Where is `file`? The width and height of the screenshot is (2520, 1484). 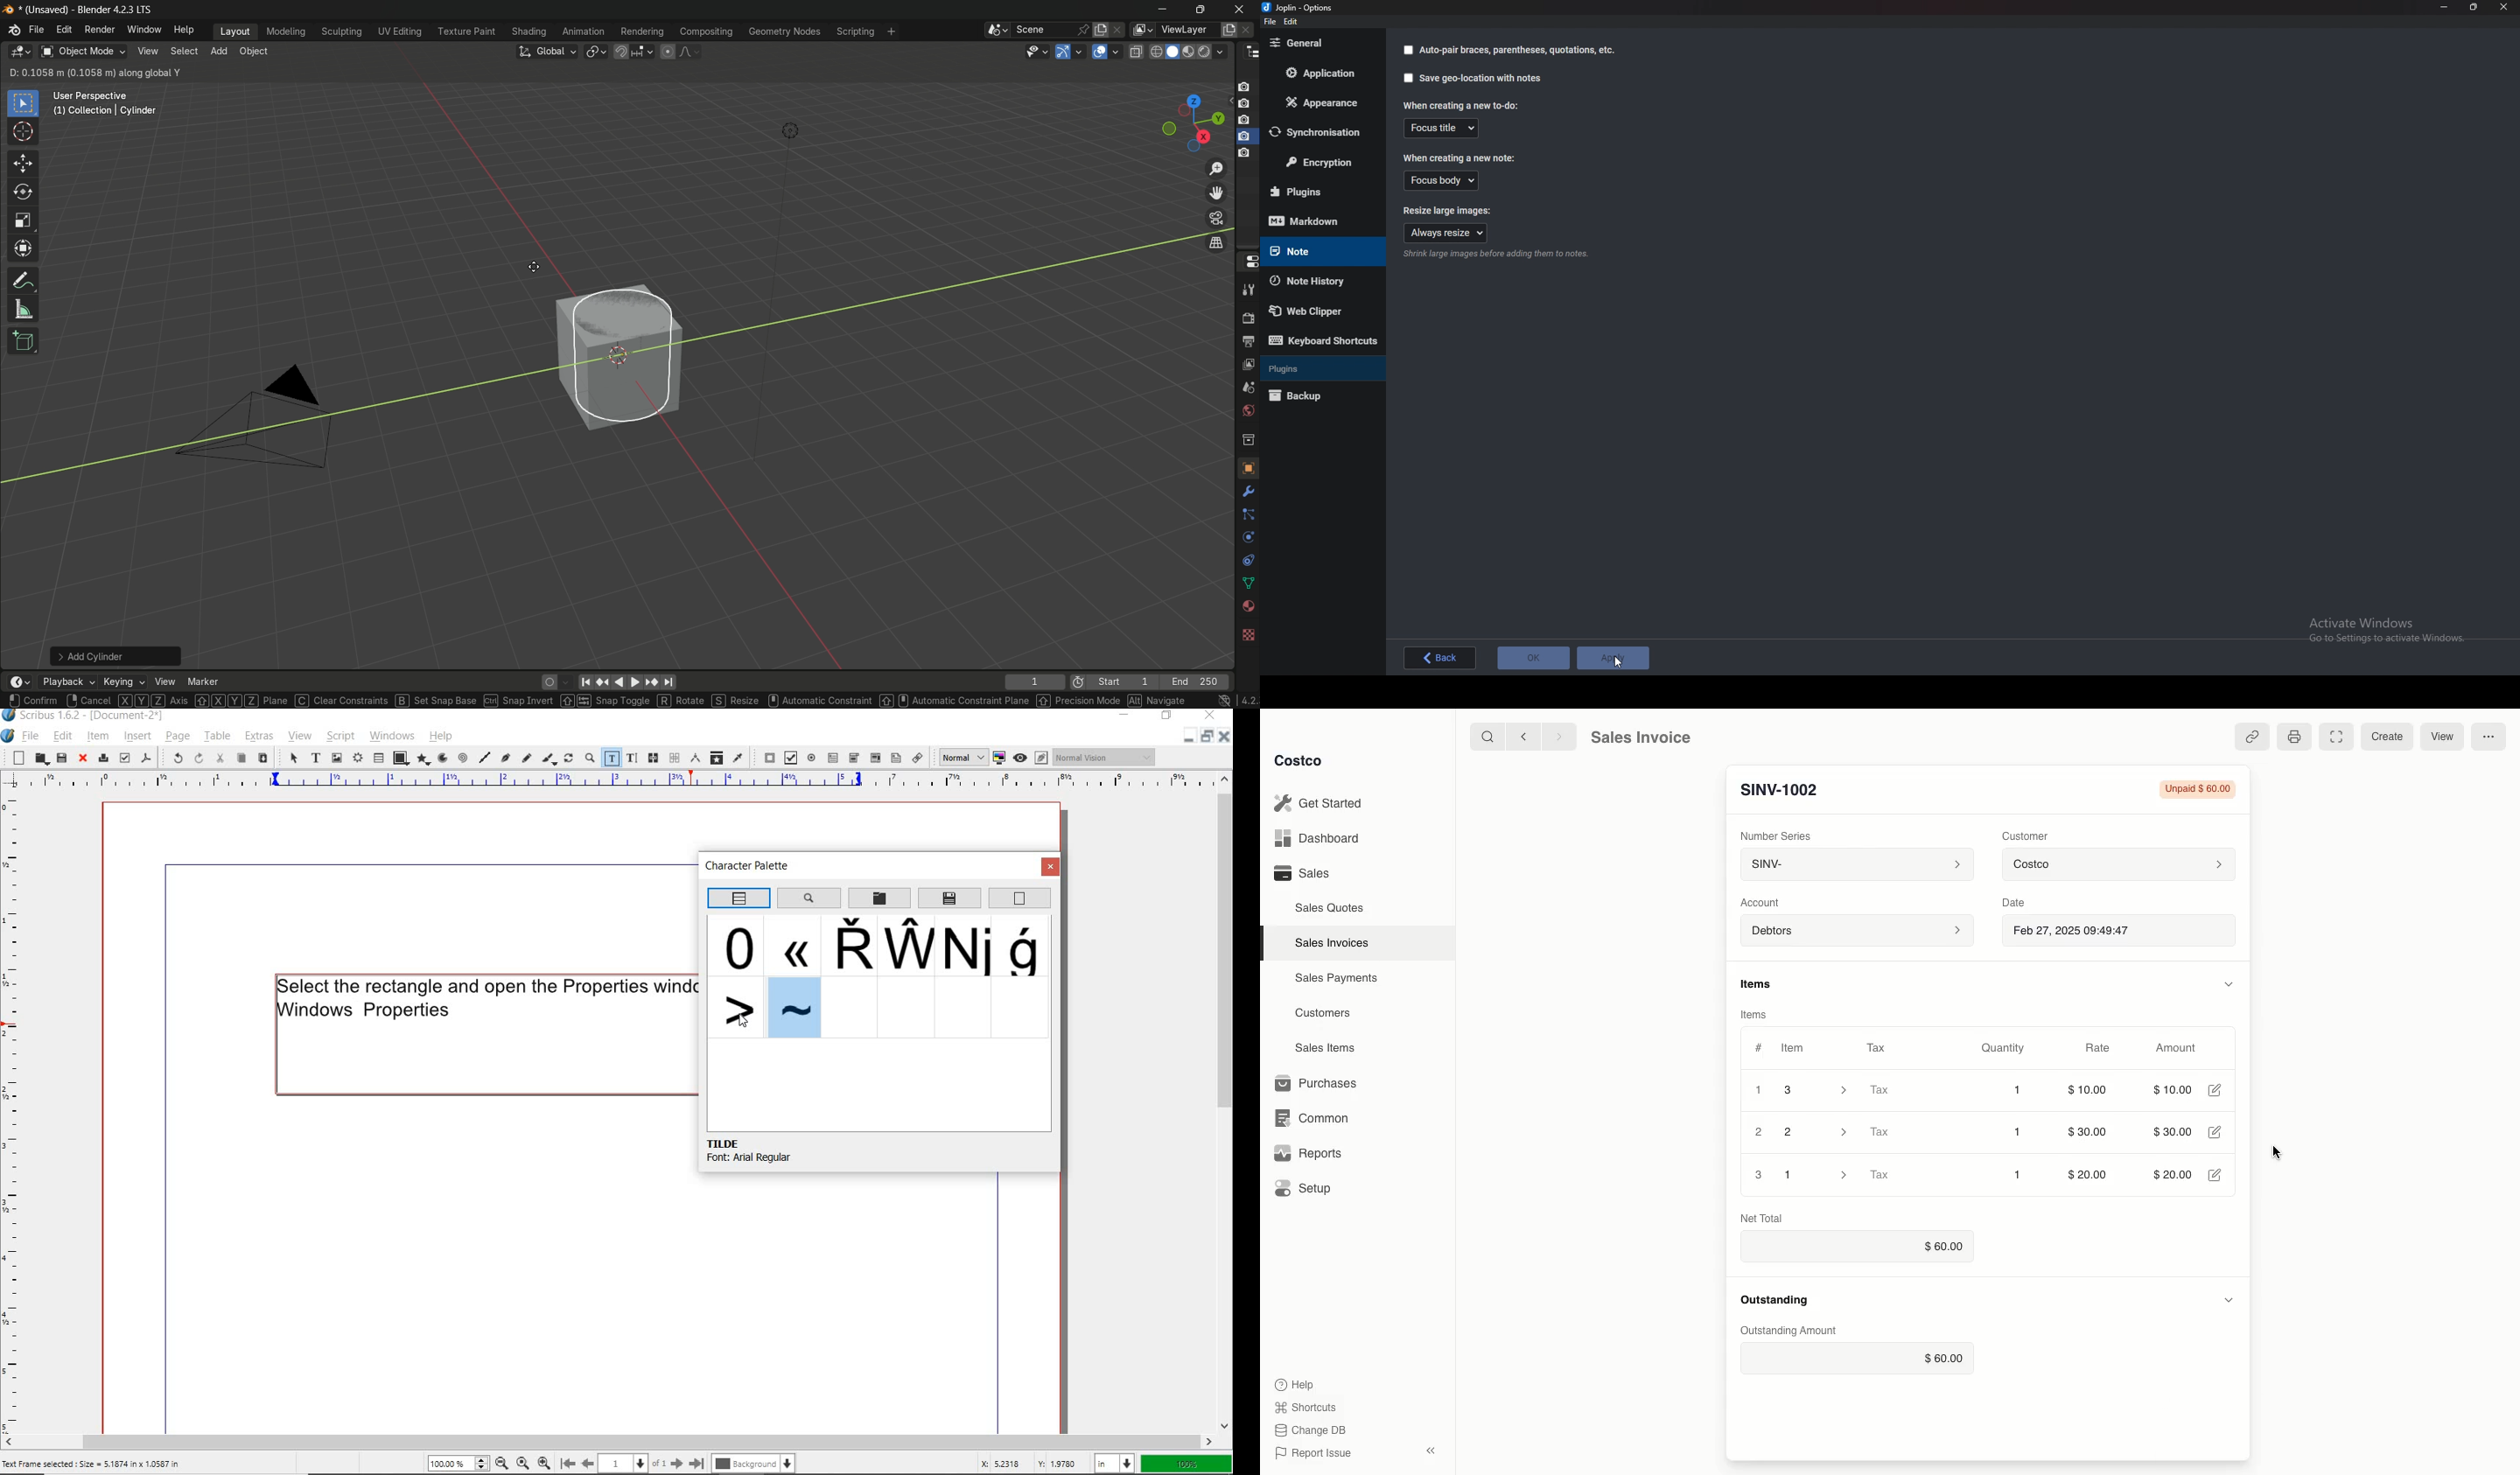
file is located at coordinates (32, 736).